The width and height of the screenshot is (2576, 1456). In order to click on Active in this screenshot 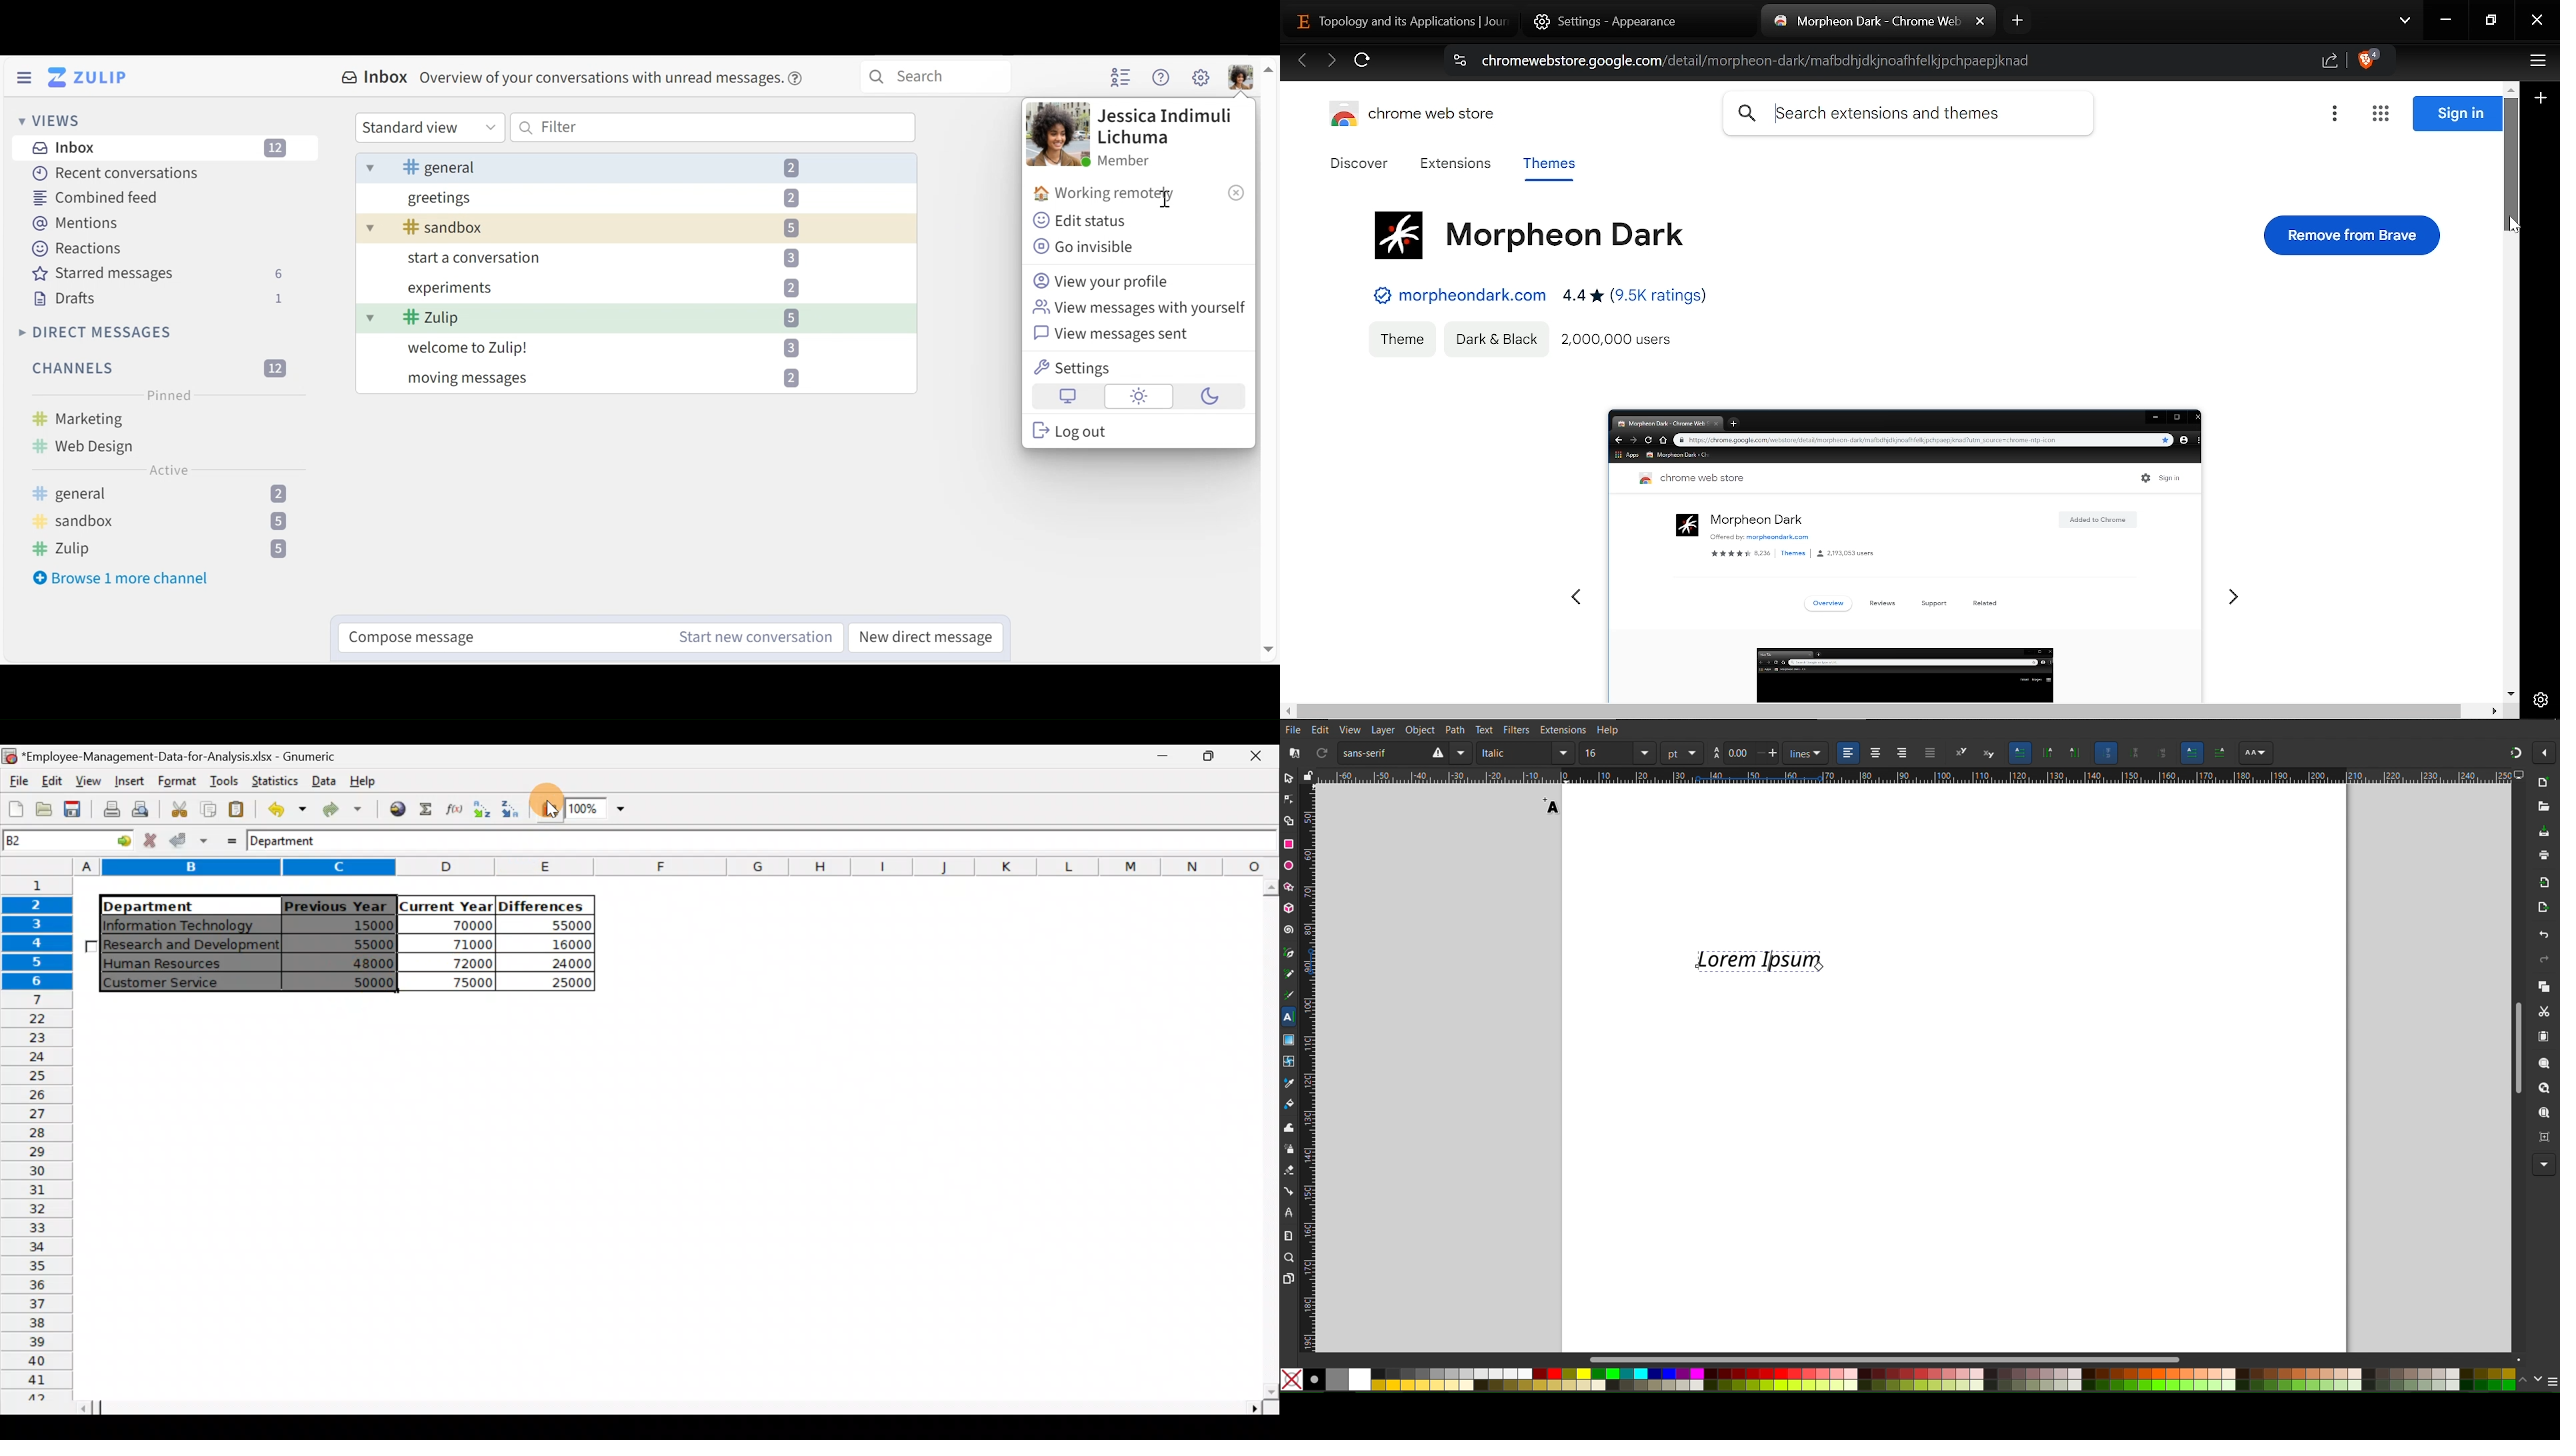, I will do `click(166, 470)`.